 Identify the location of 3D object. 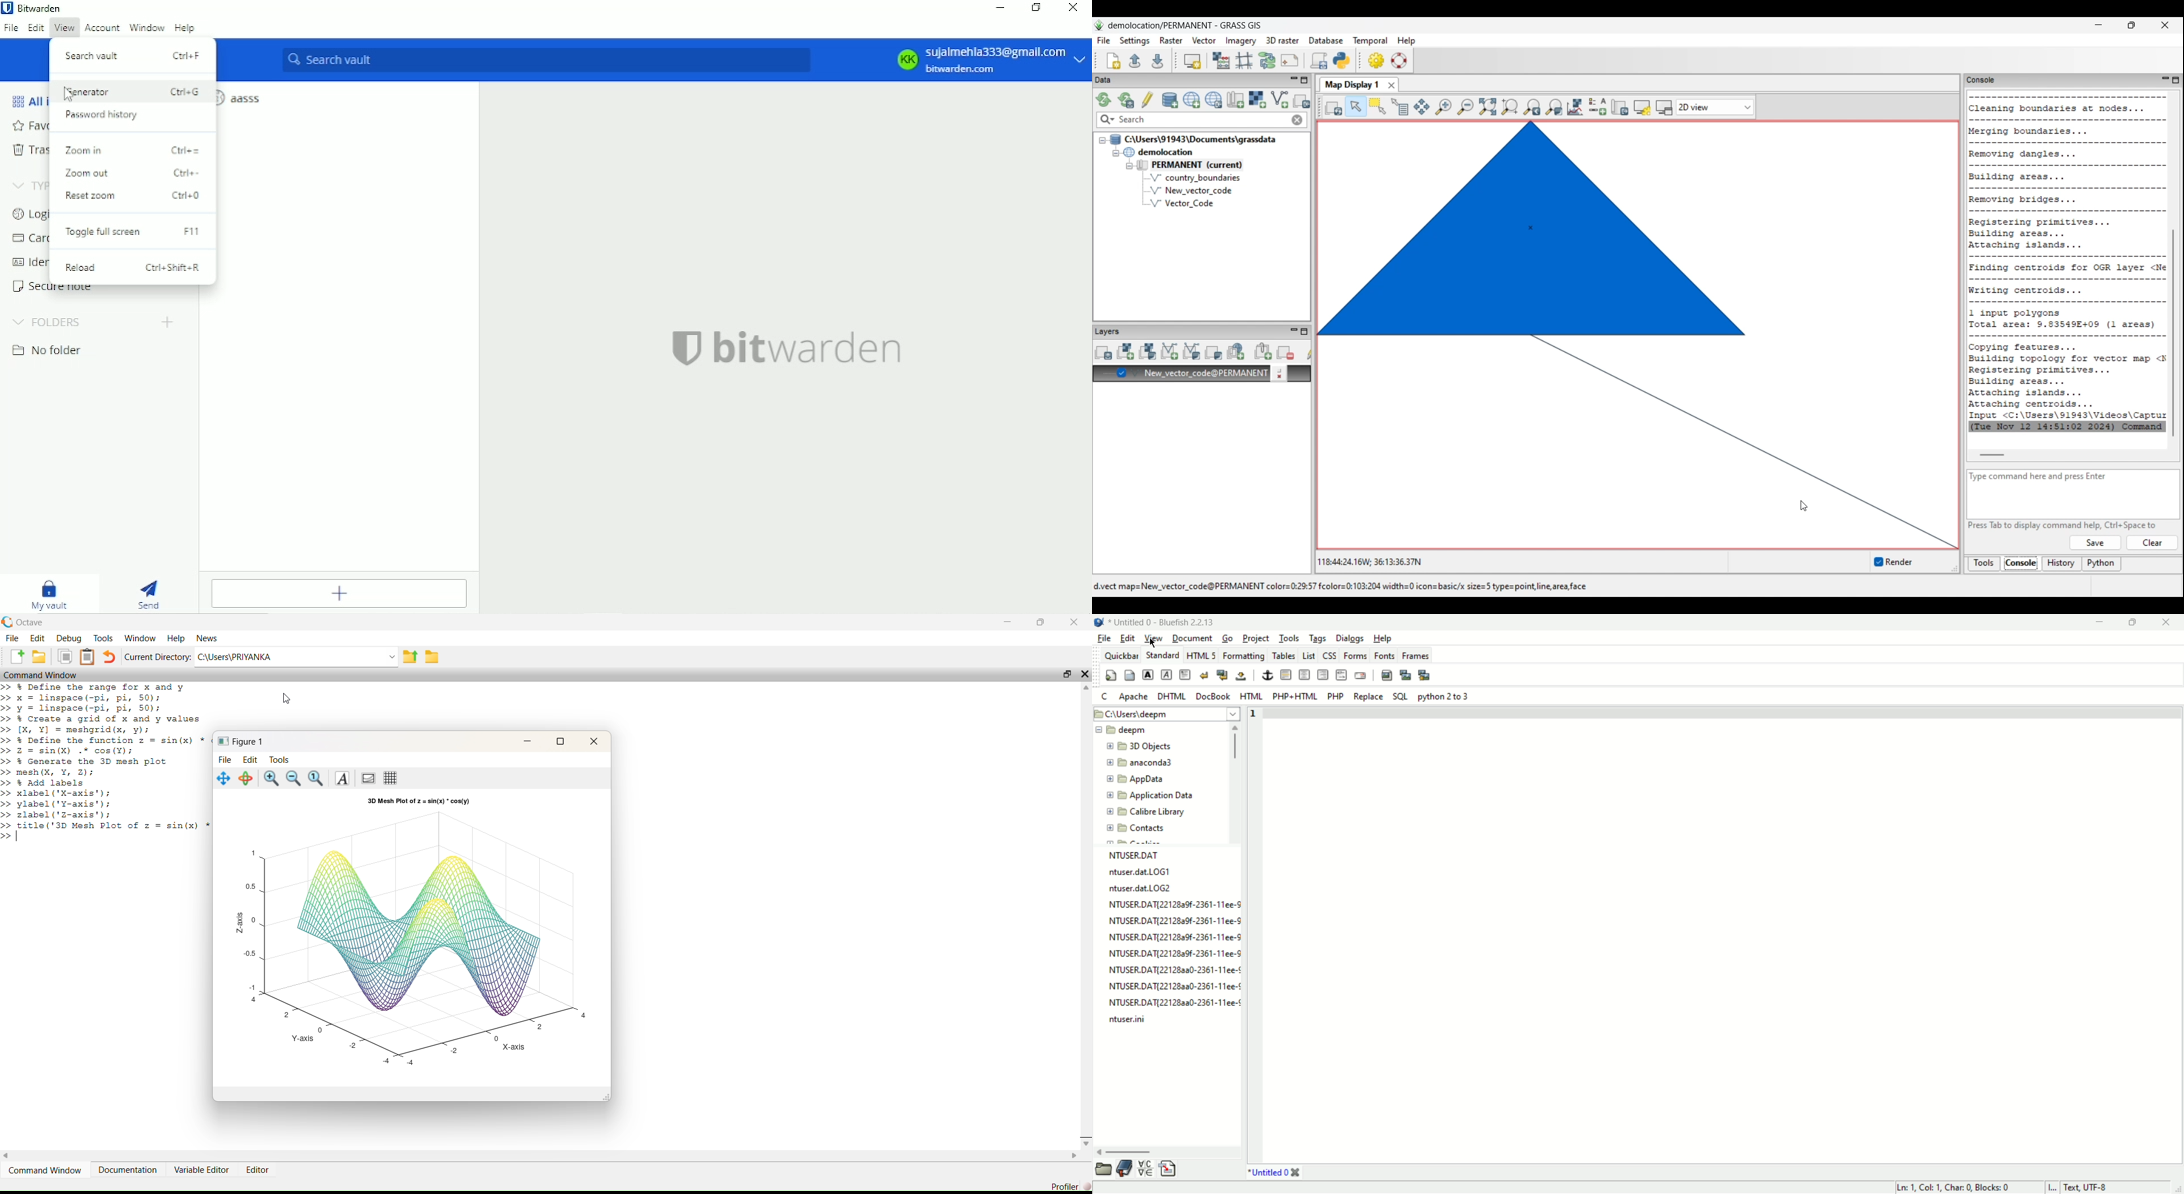
(1141, 747).